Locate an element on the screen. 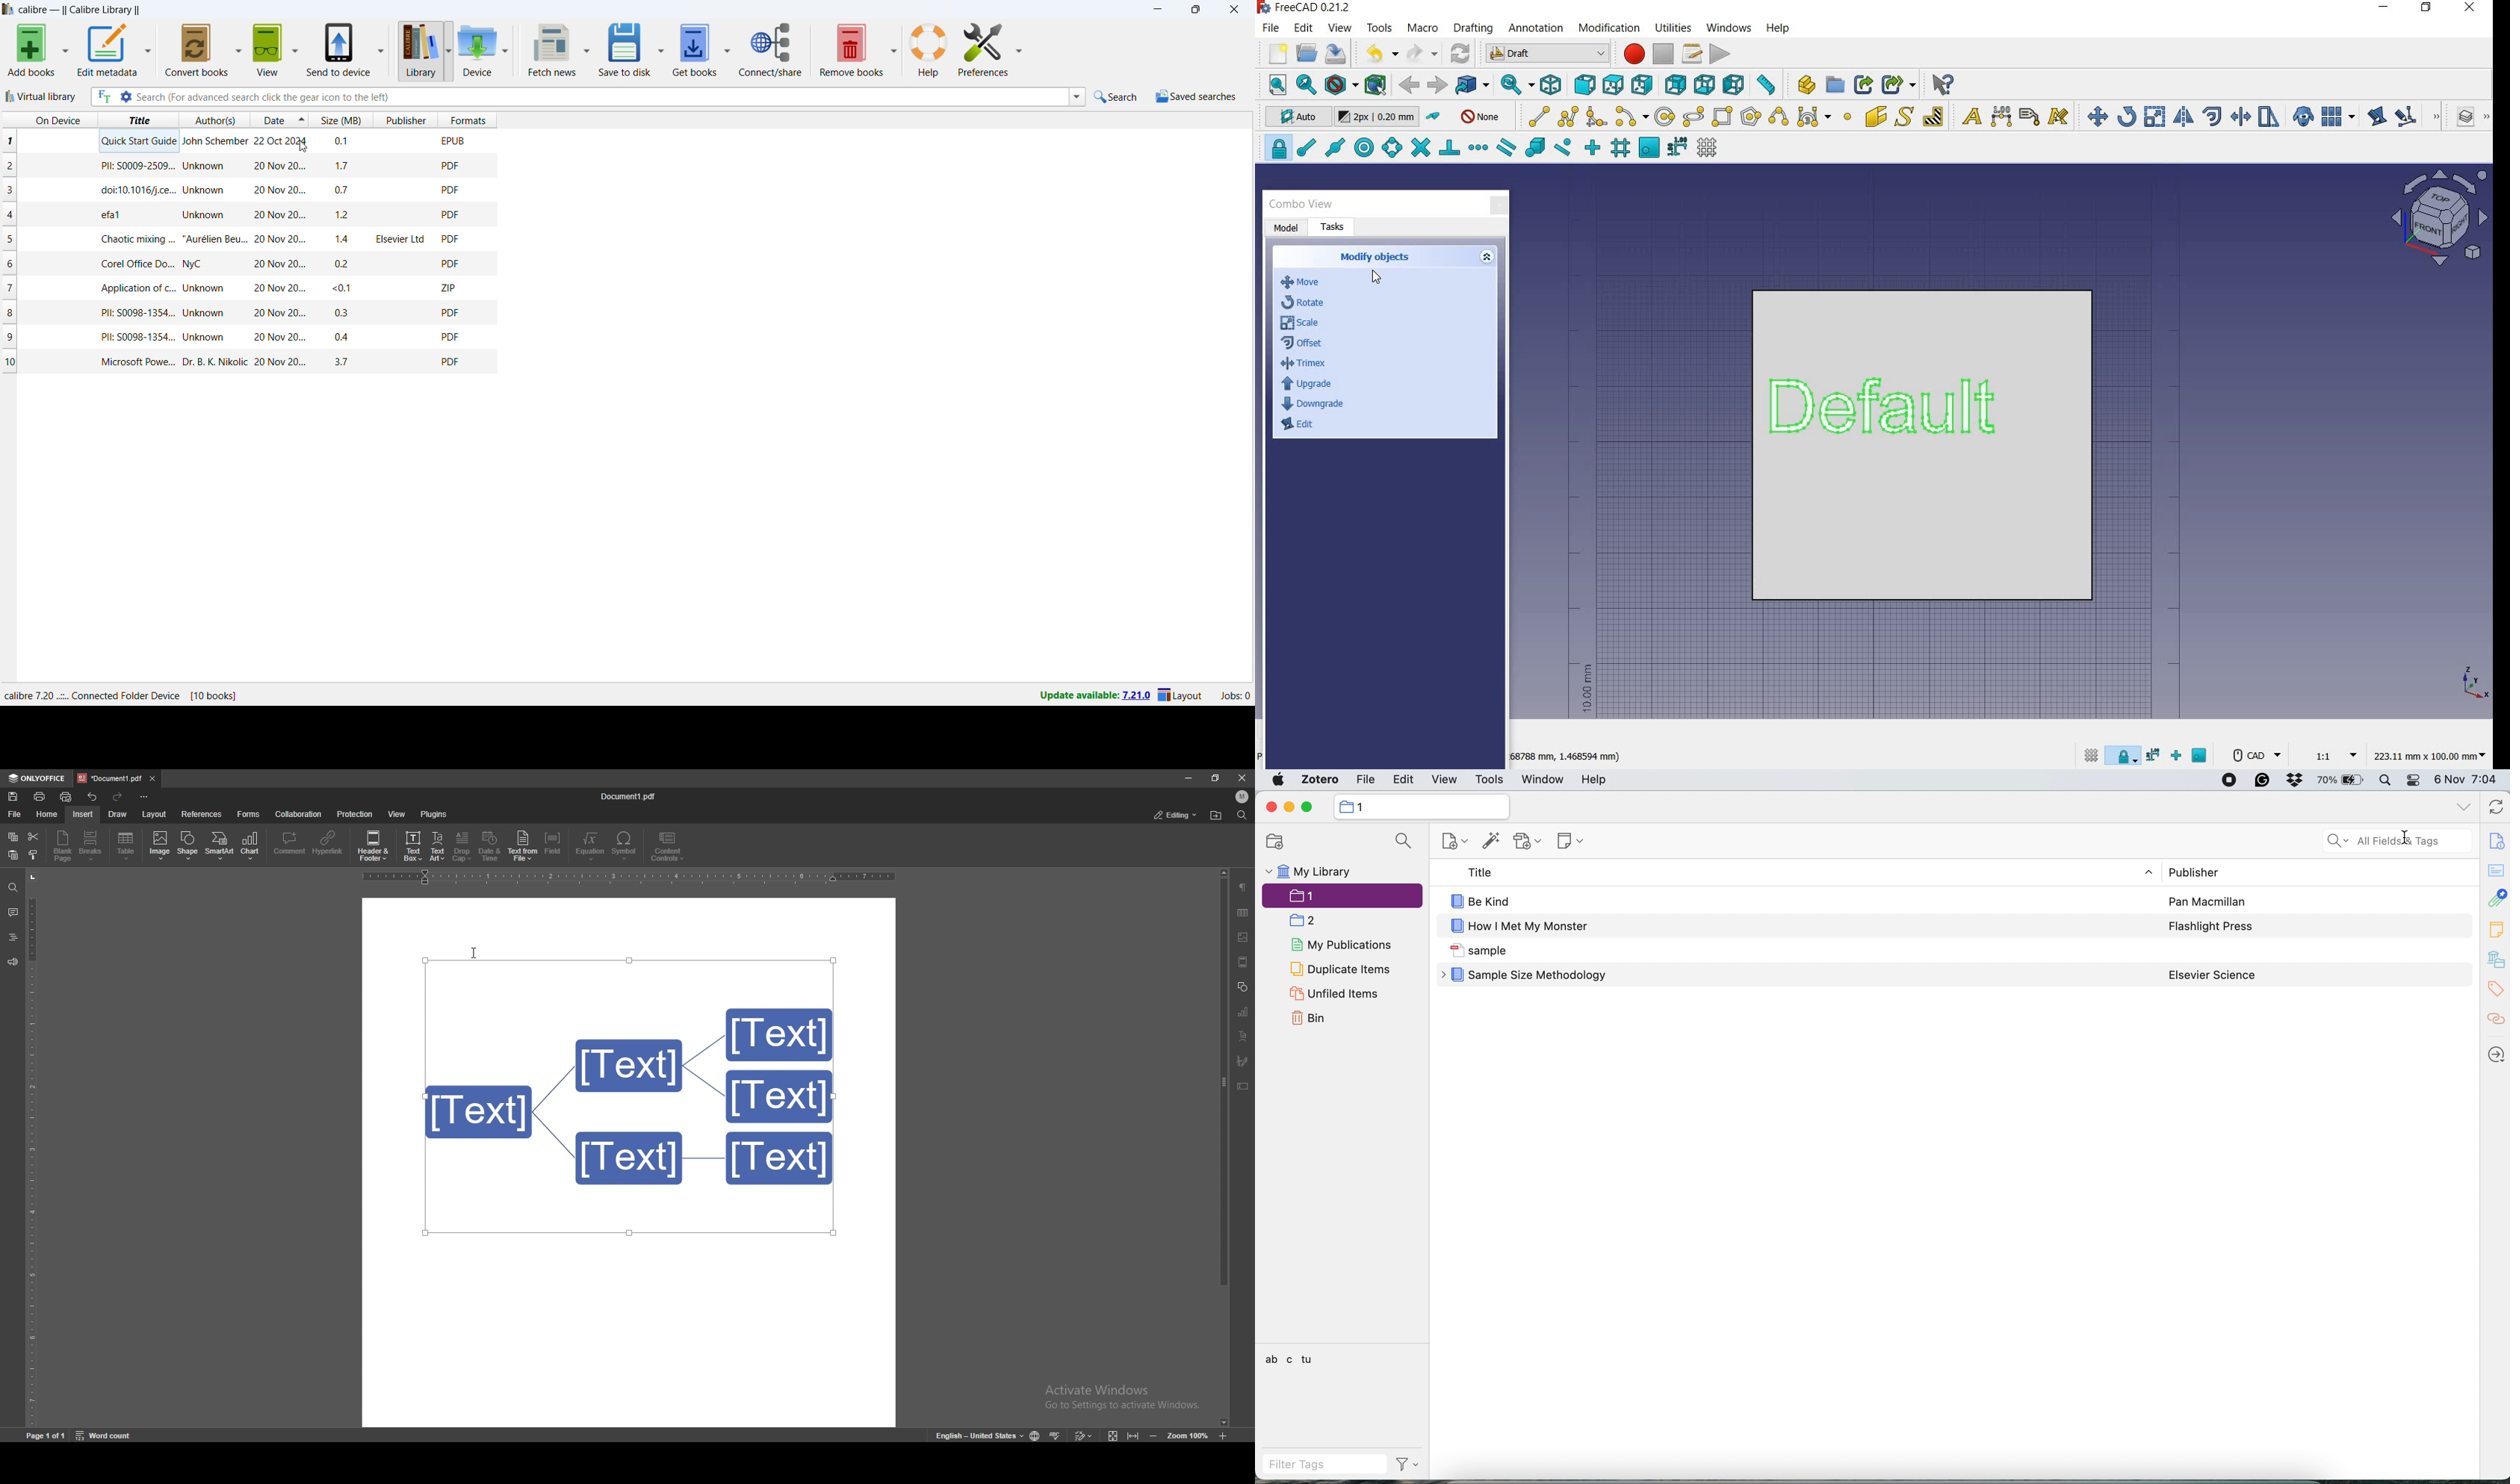  full text search is located at coordinates (102, 97).